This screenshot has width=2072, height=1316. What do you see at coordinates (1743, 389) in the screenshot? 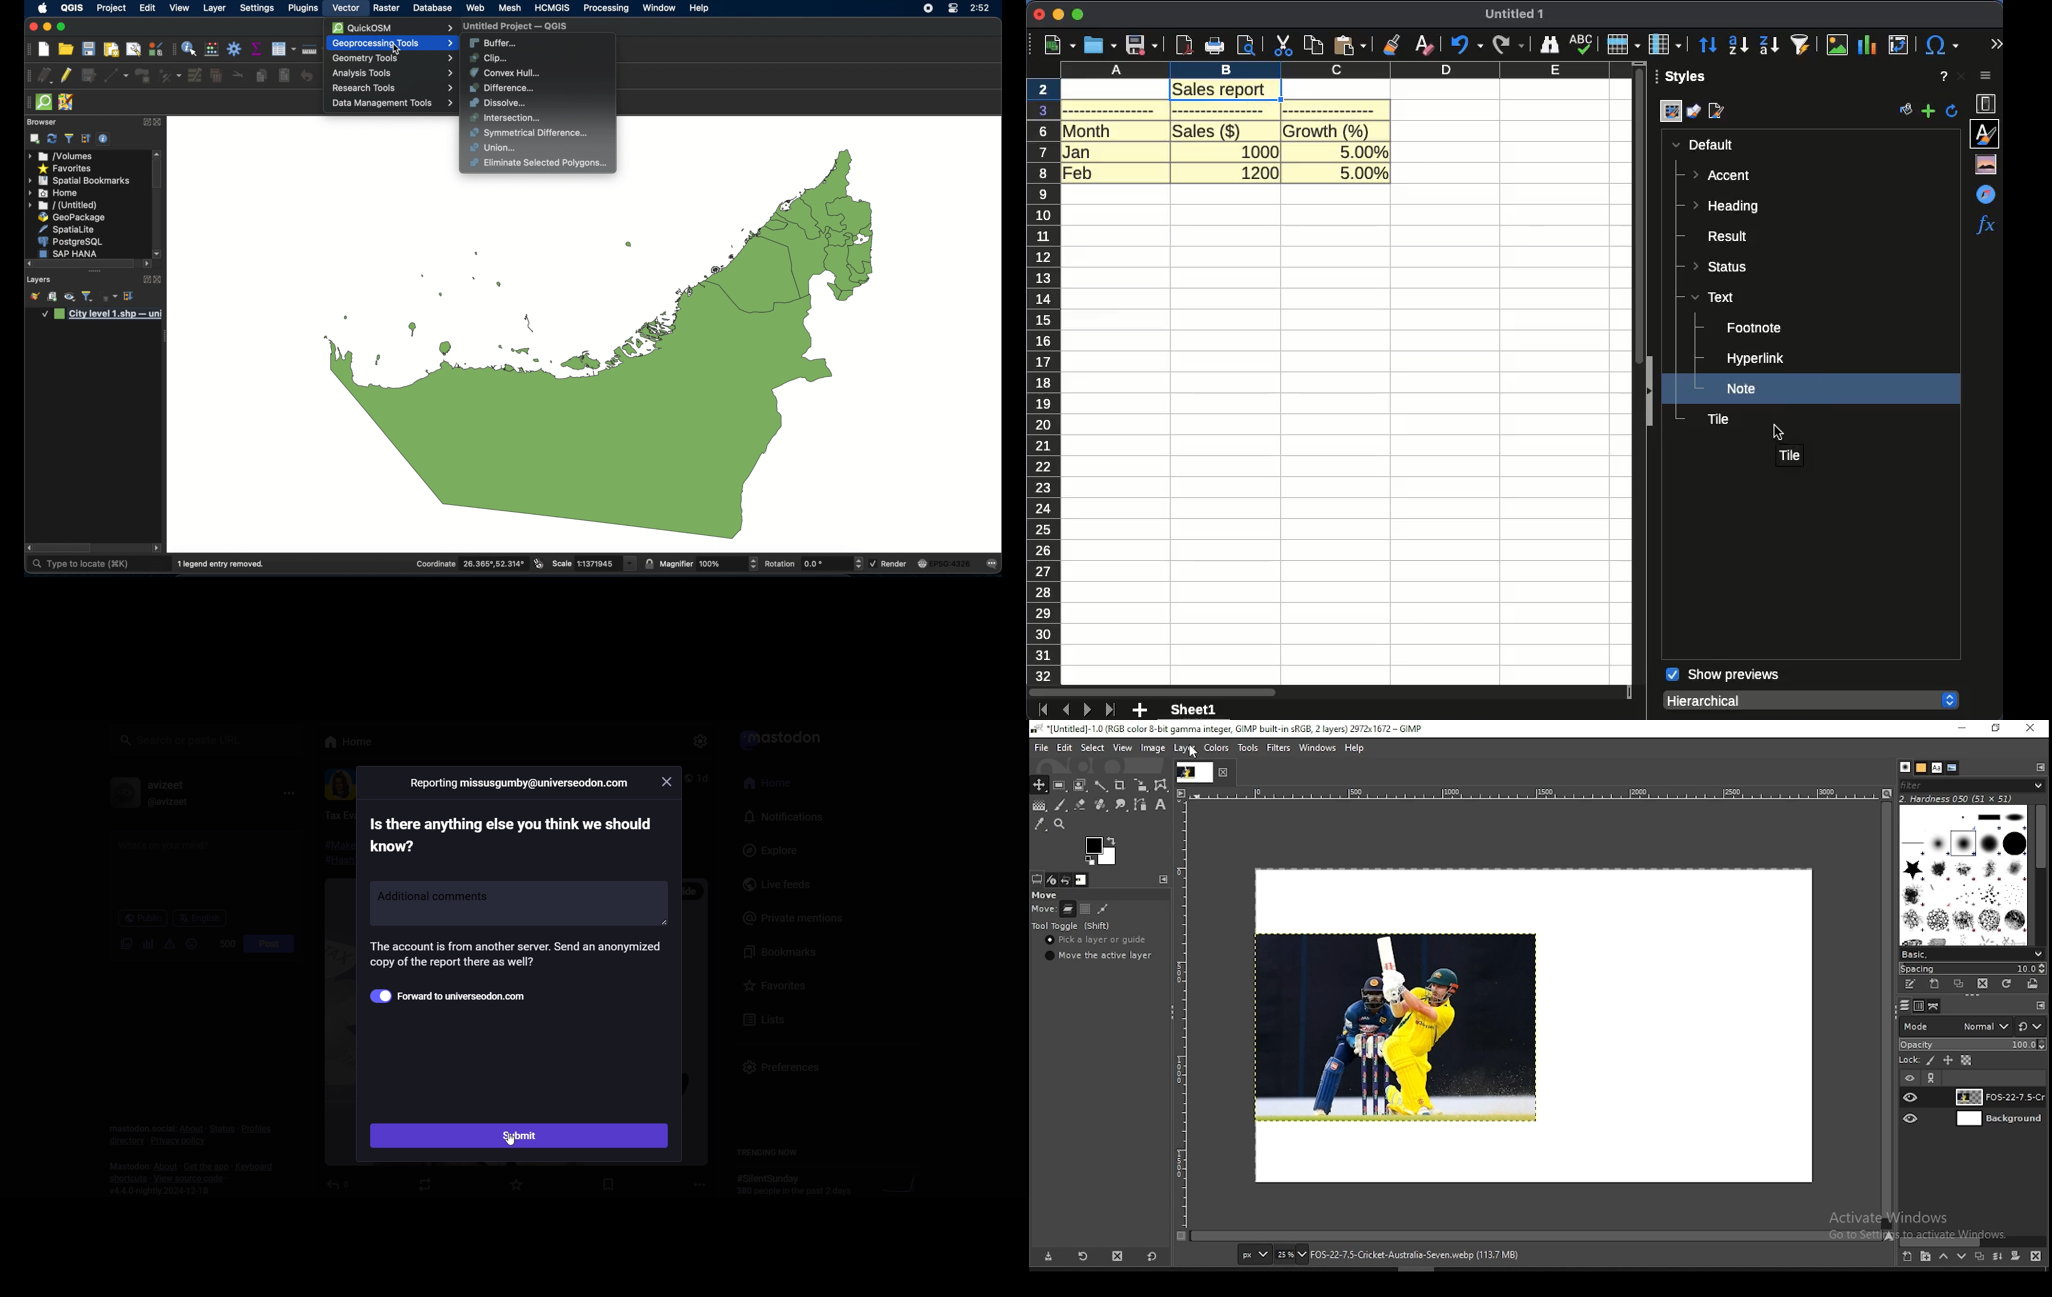
I see `note` at bounding box center [1743, 389].